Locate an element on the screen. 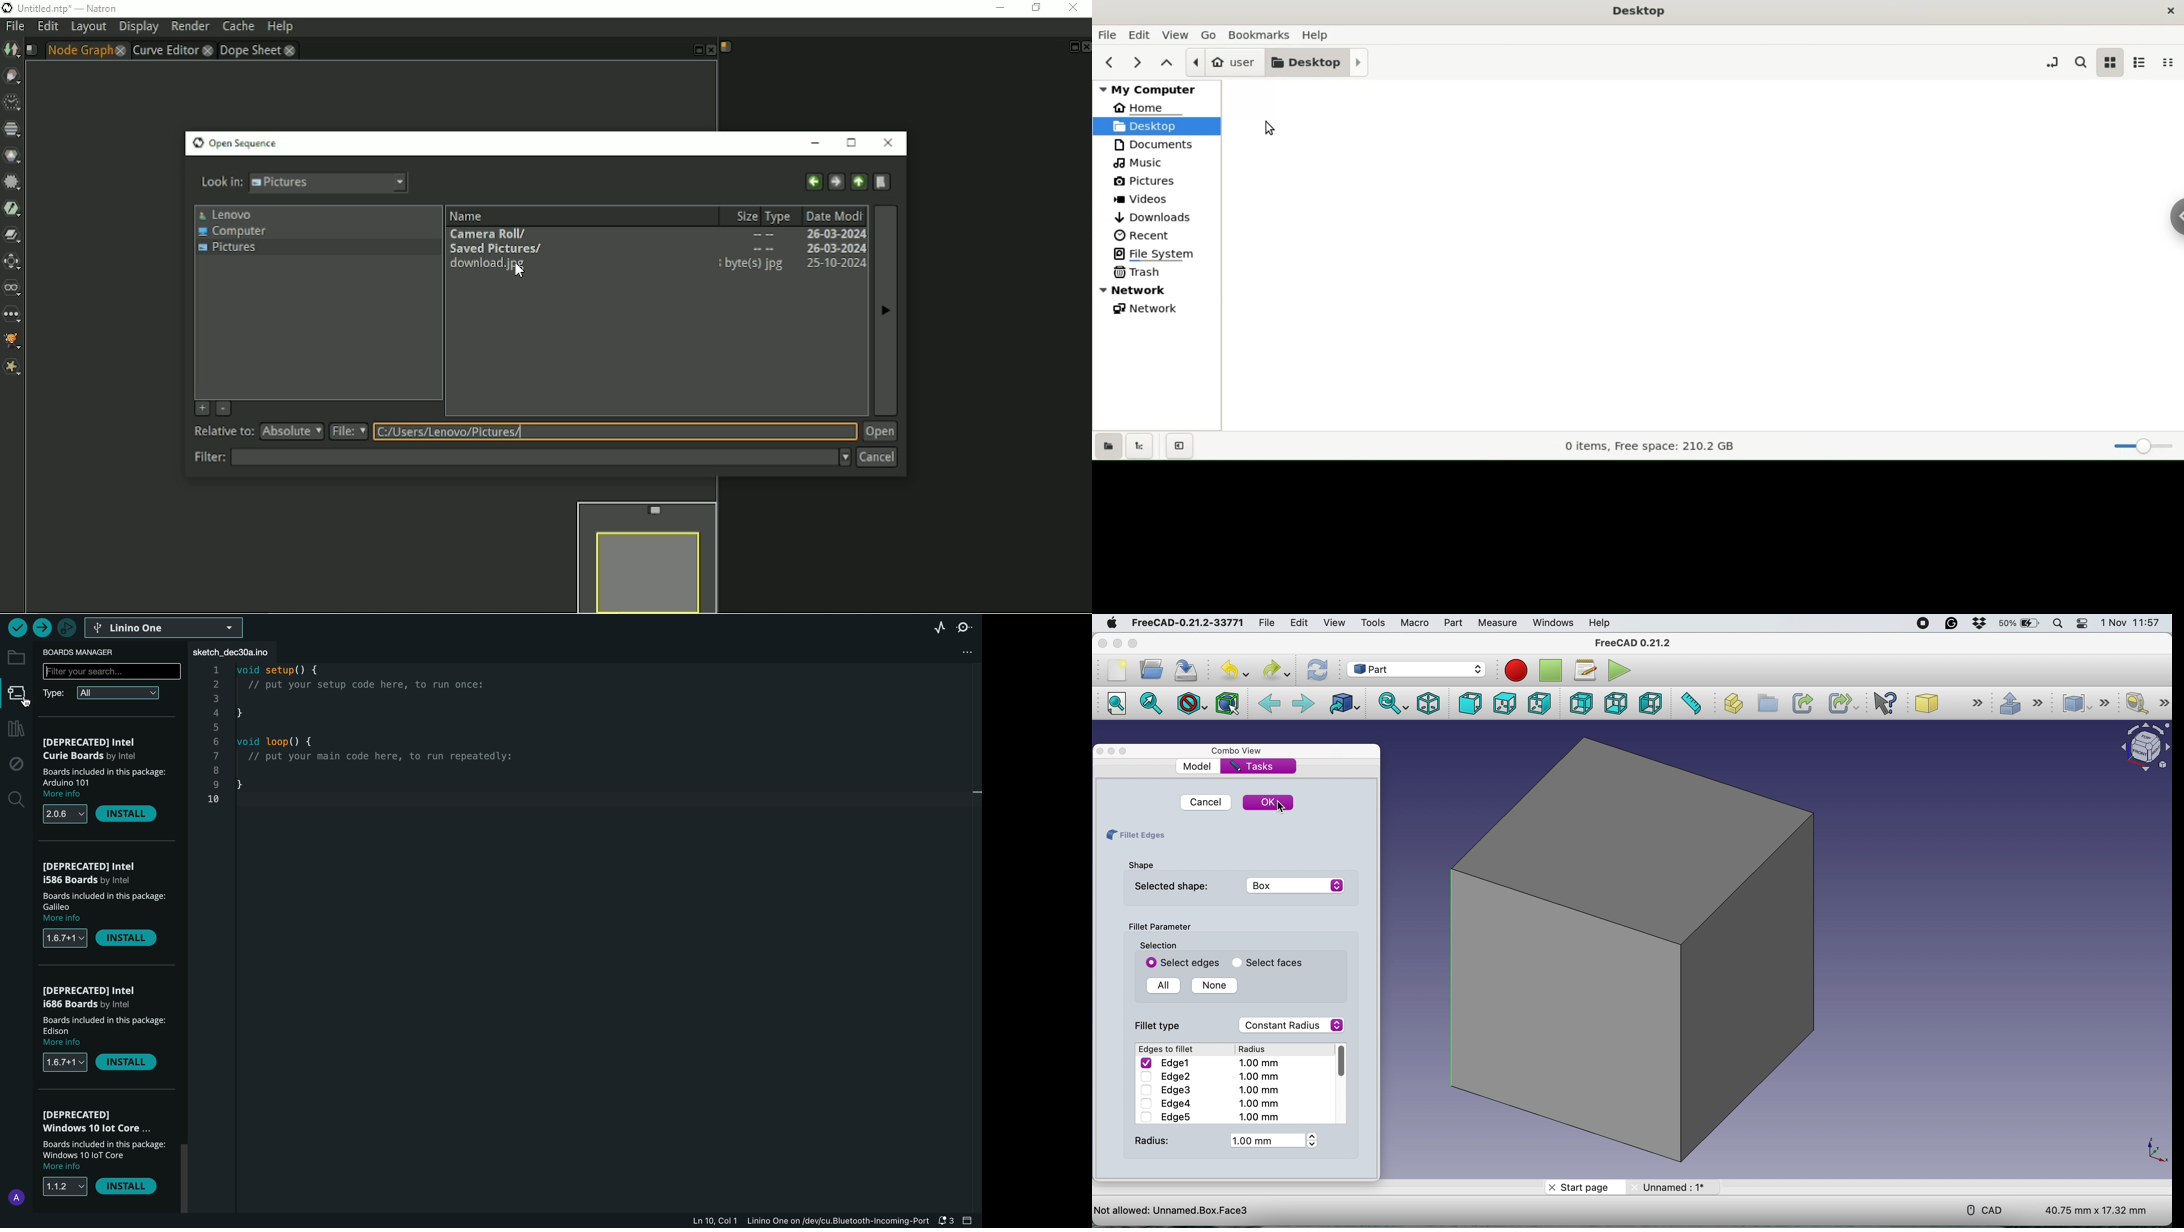 This screenshot has width=2184, height=1232. cube is located at coordinates (1948, 703).